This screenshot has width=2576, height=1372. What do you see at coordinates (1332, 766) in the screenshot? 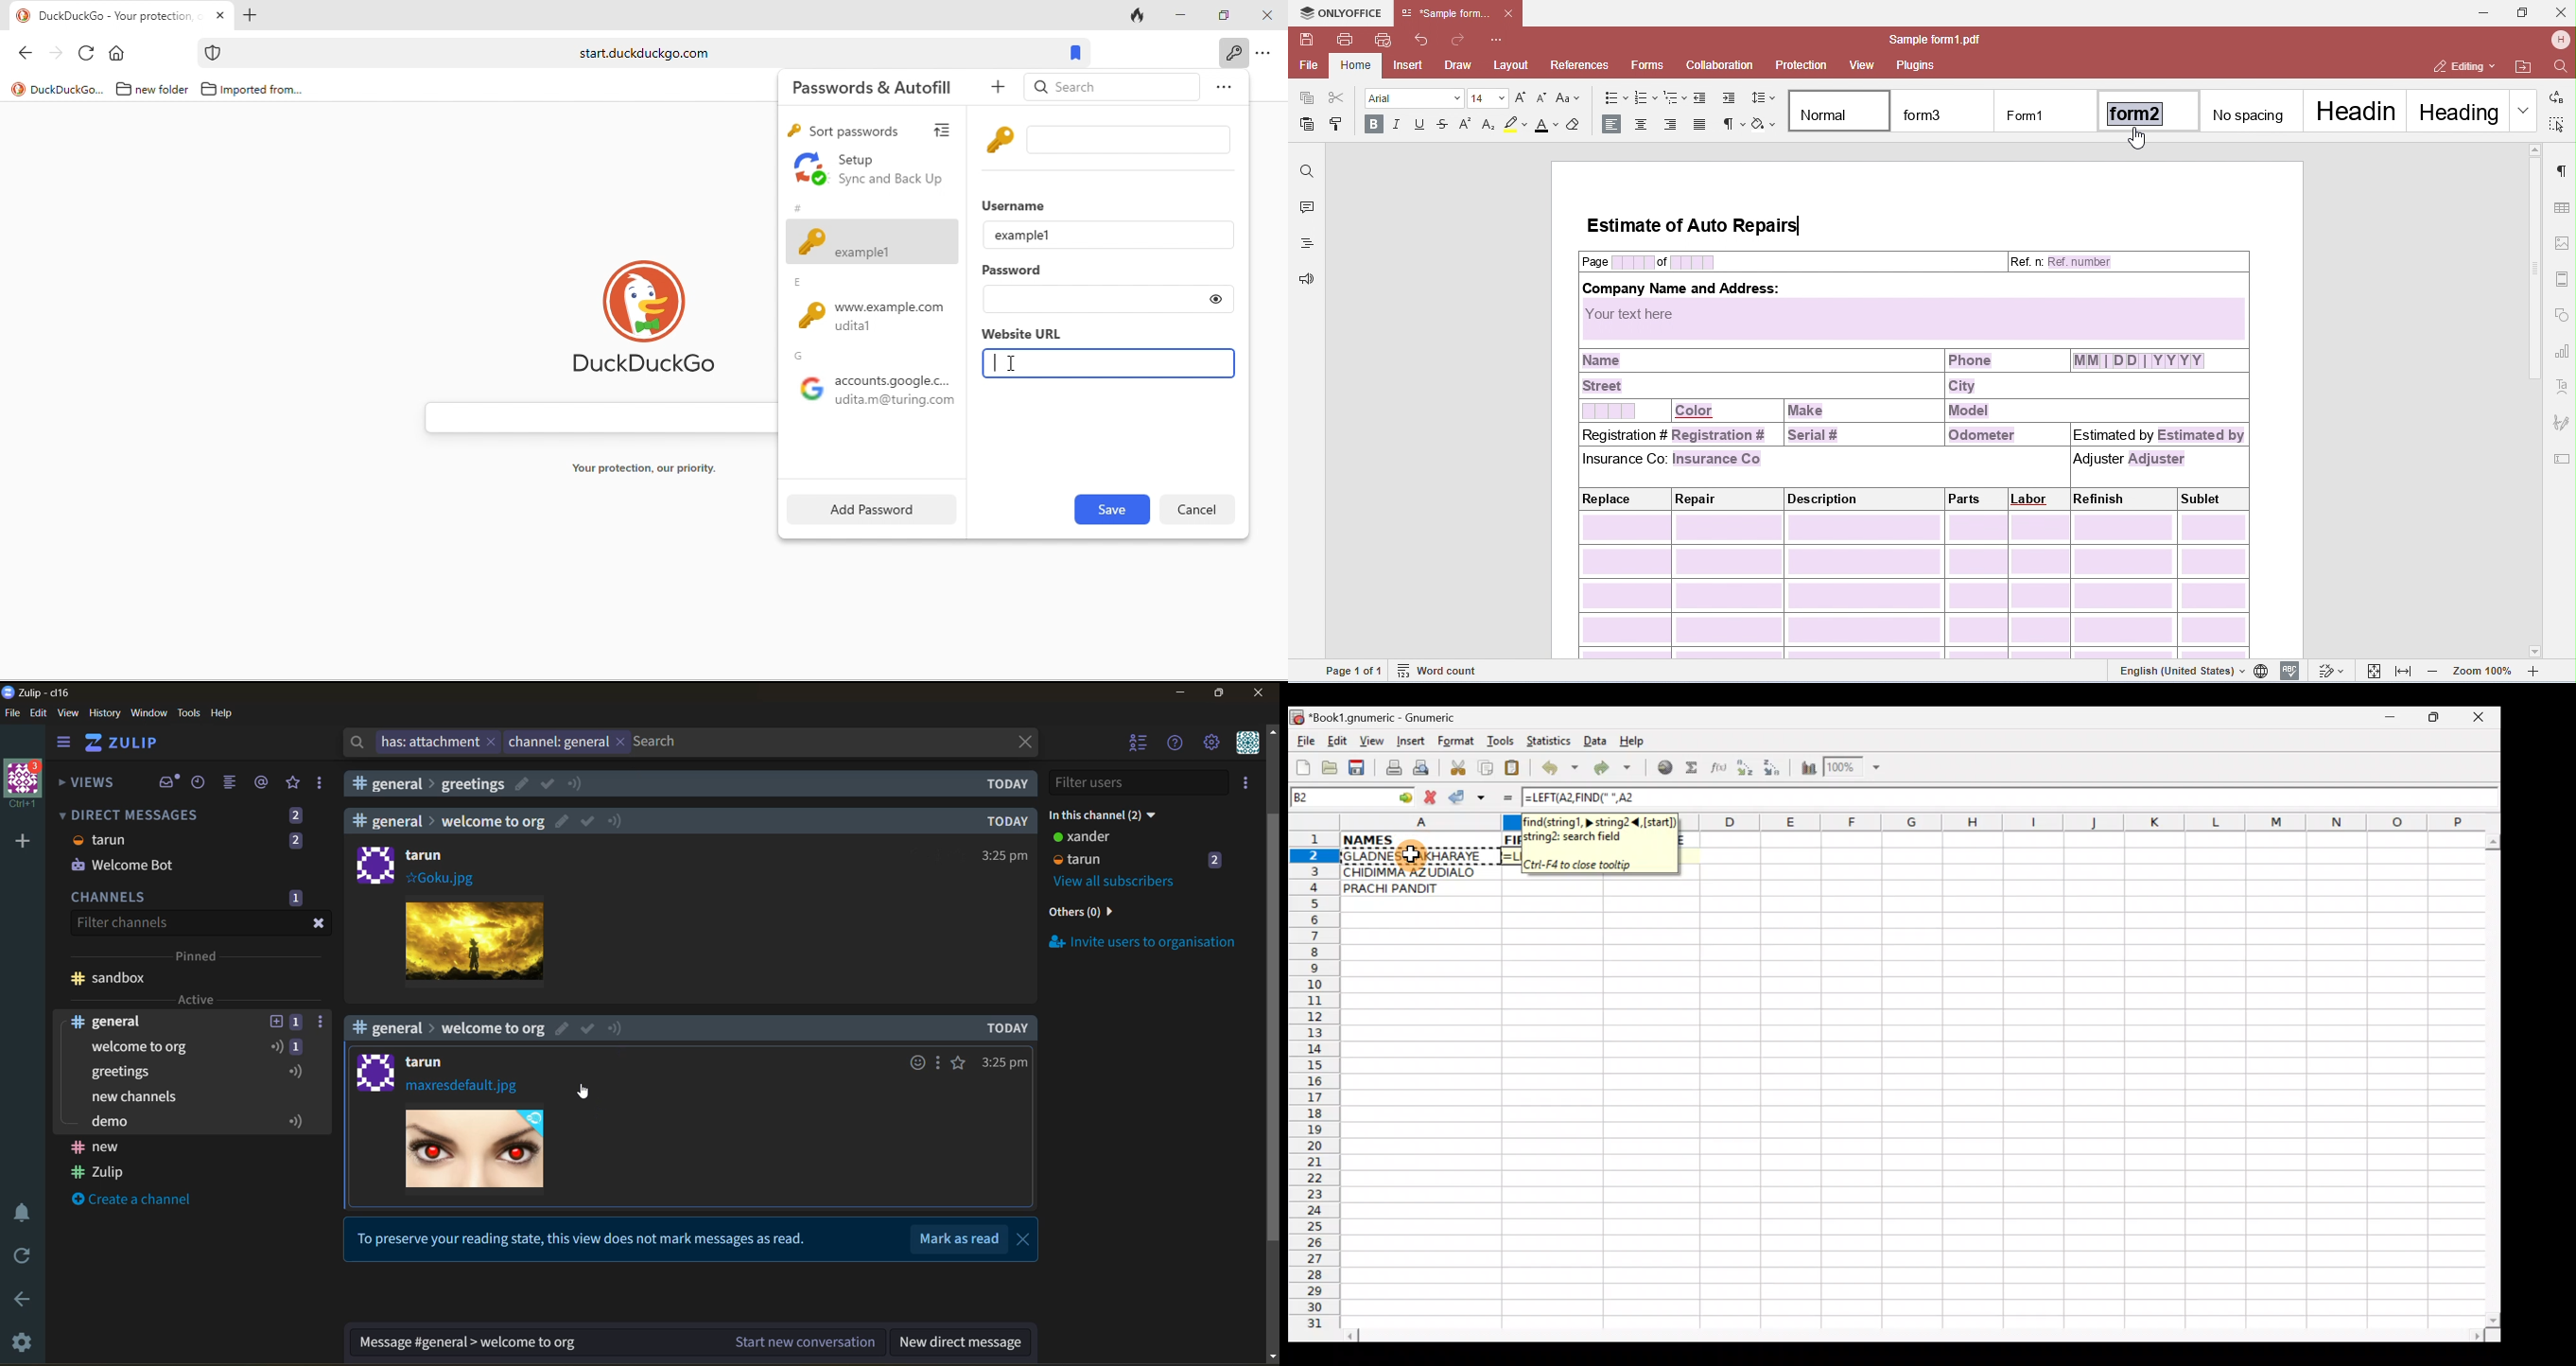
I see `Open a file` at bounding box center [1332, 766].